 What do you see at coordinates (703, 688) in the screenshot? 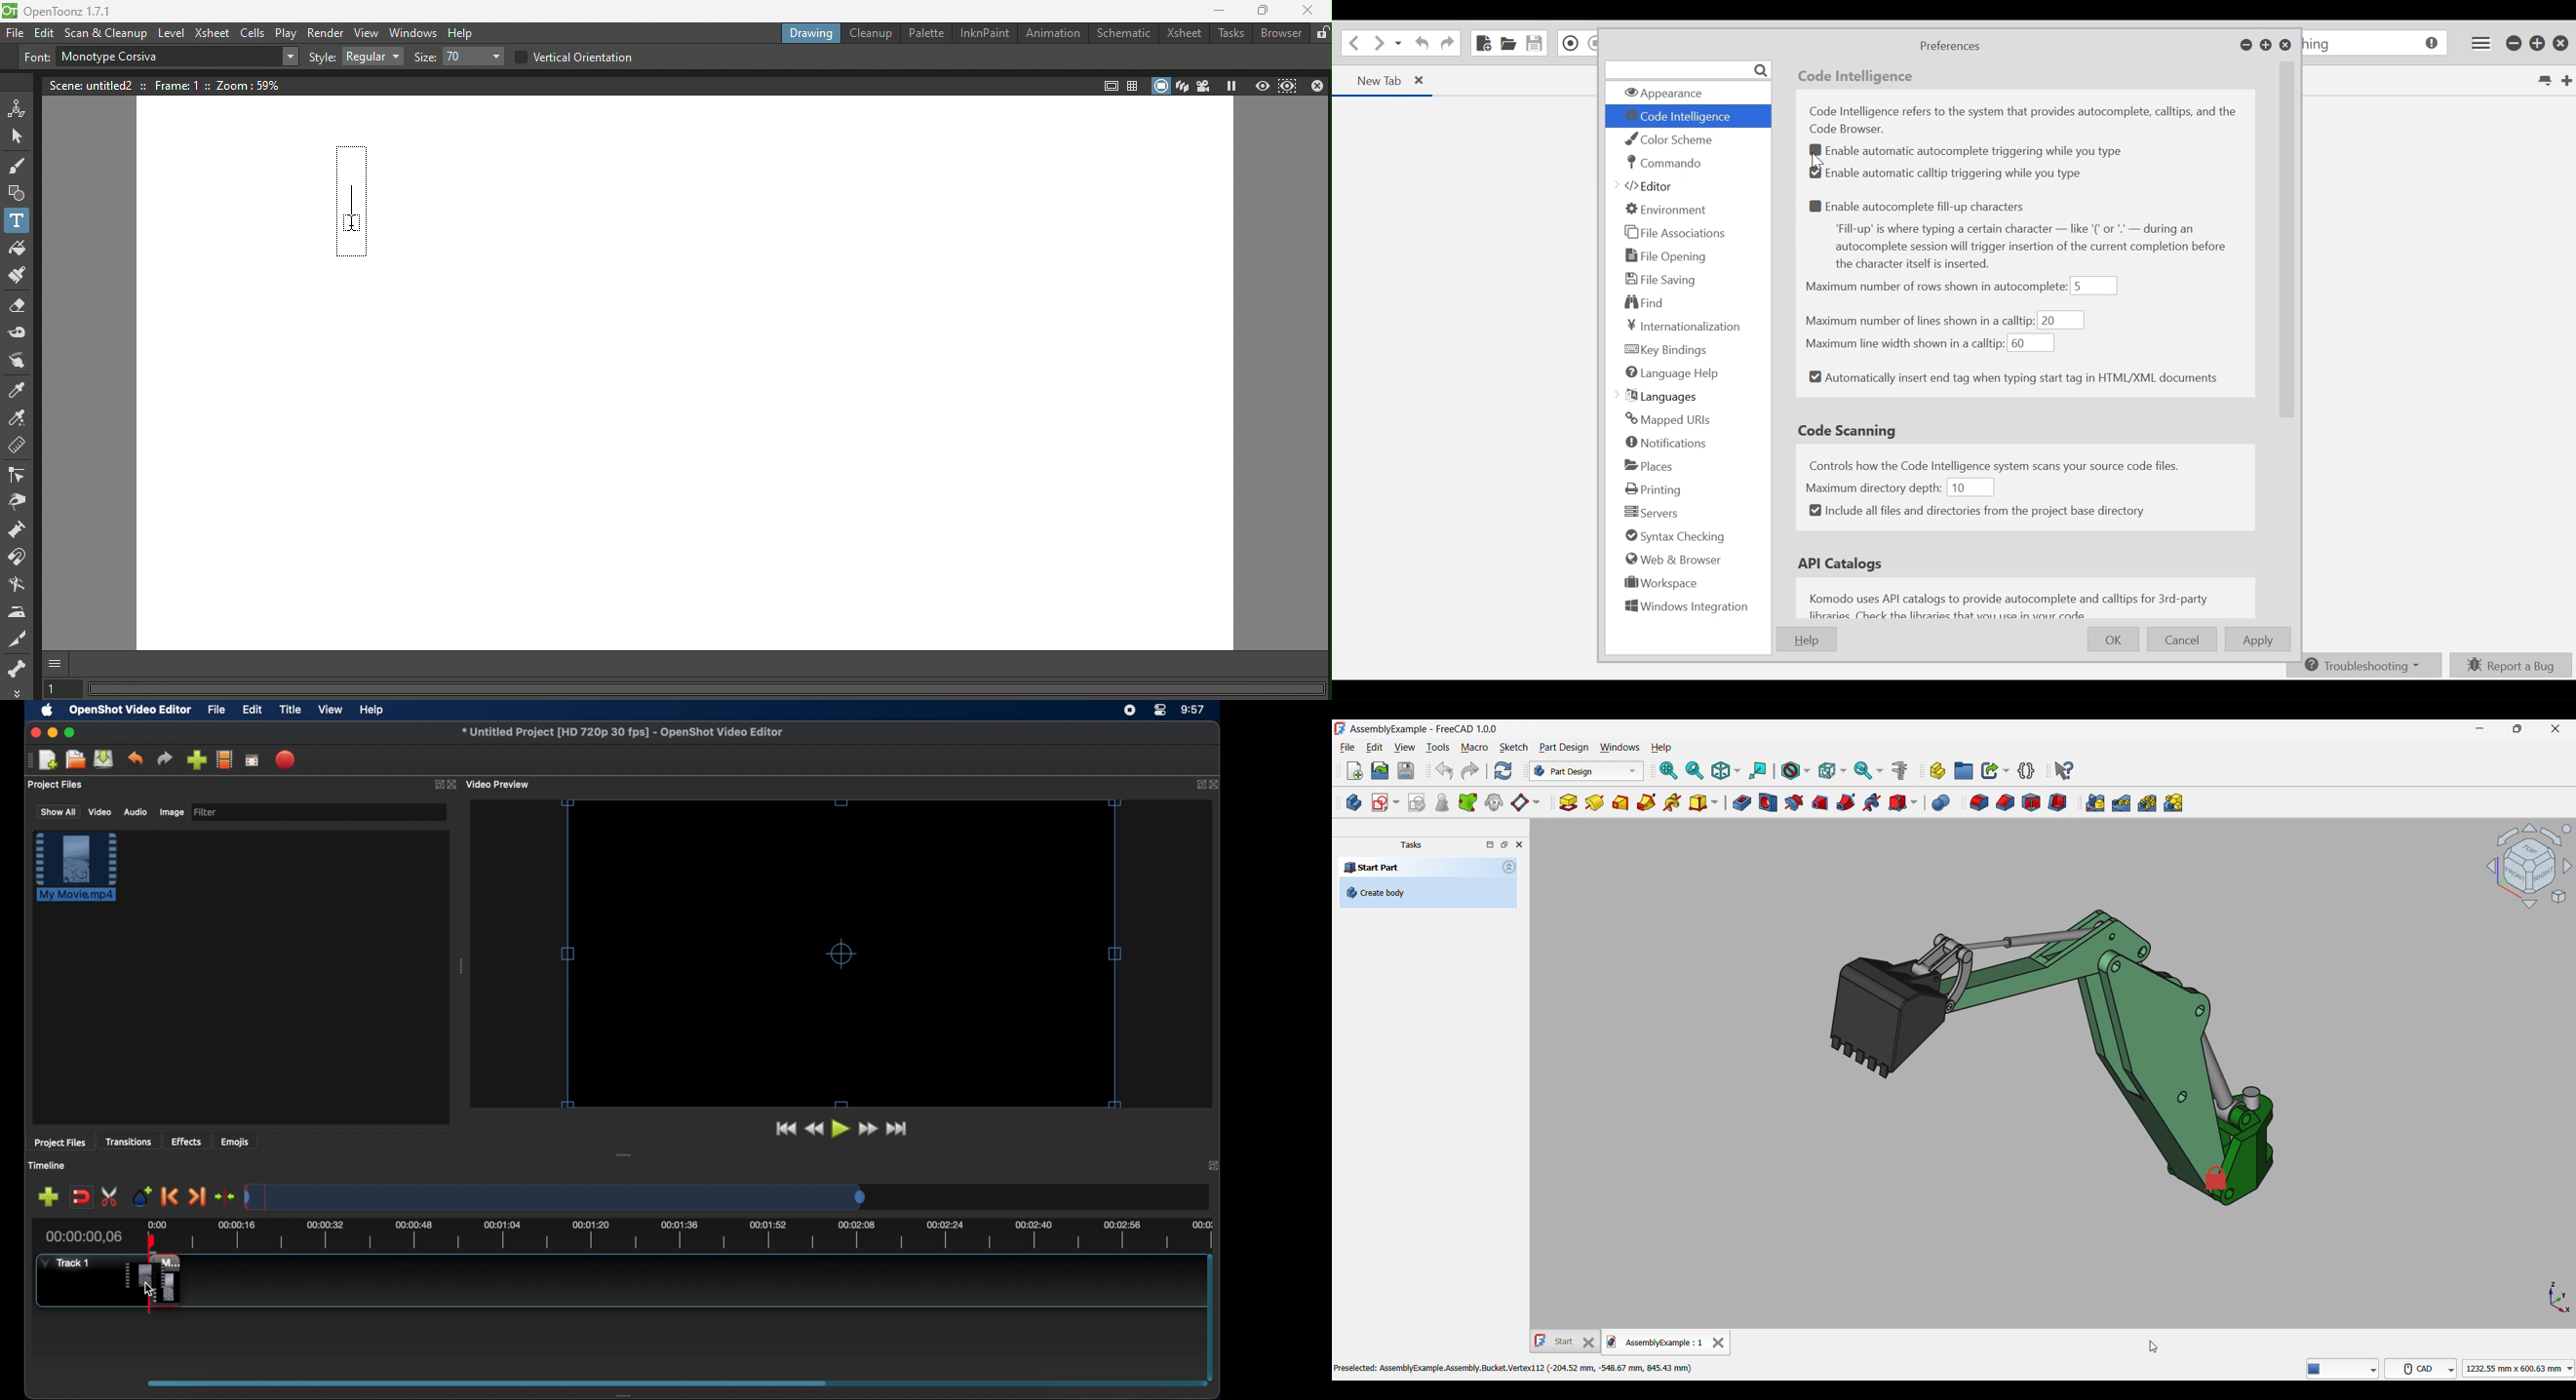
I see `Status bar` at bounding box center [703, 688].